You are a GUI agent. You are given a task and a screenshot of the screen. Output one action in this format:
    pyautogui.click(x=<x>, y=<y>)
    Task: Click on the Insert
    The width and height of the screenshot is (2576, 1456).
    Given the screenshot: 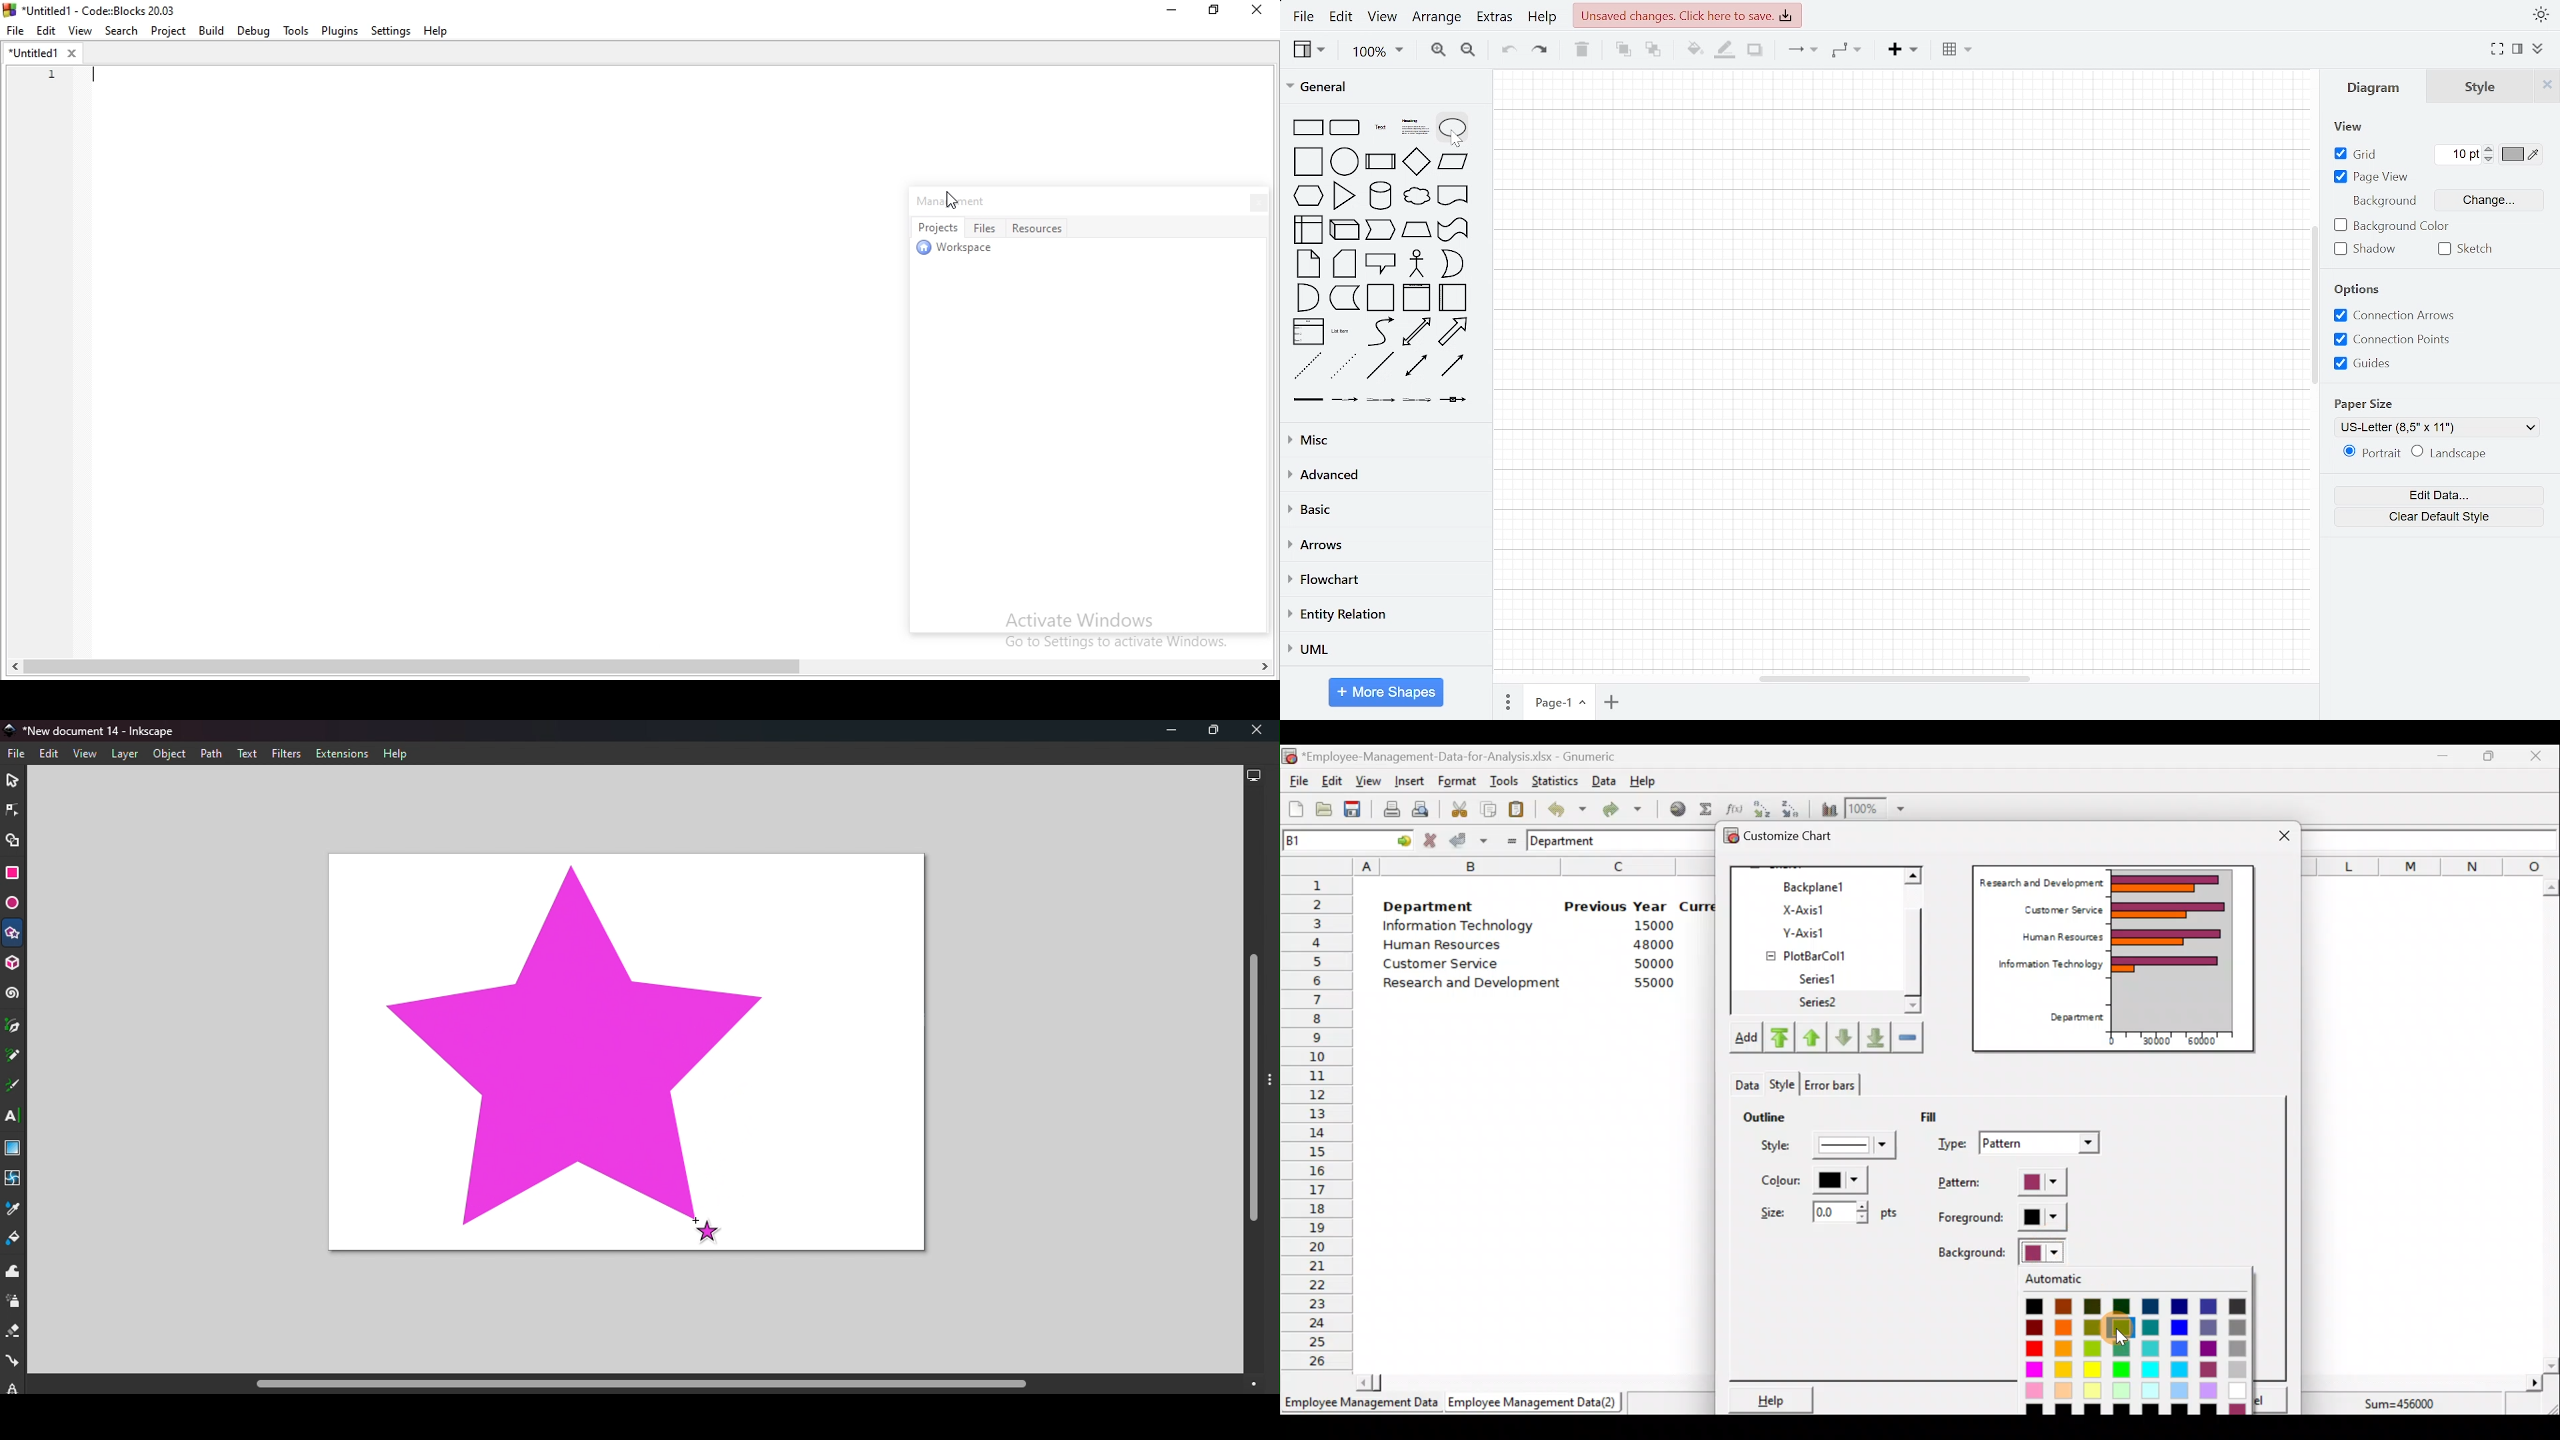 What is the action you would take?
    pyautogui.click(x=1408, y=781)
    